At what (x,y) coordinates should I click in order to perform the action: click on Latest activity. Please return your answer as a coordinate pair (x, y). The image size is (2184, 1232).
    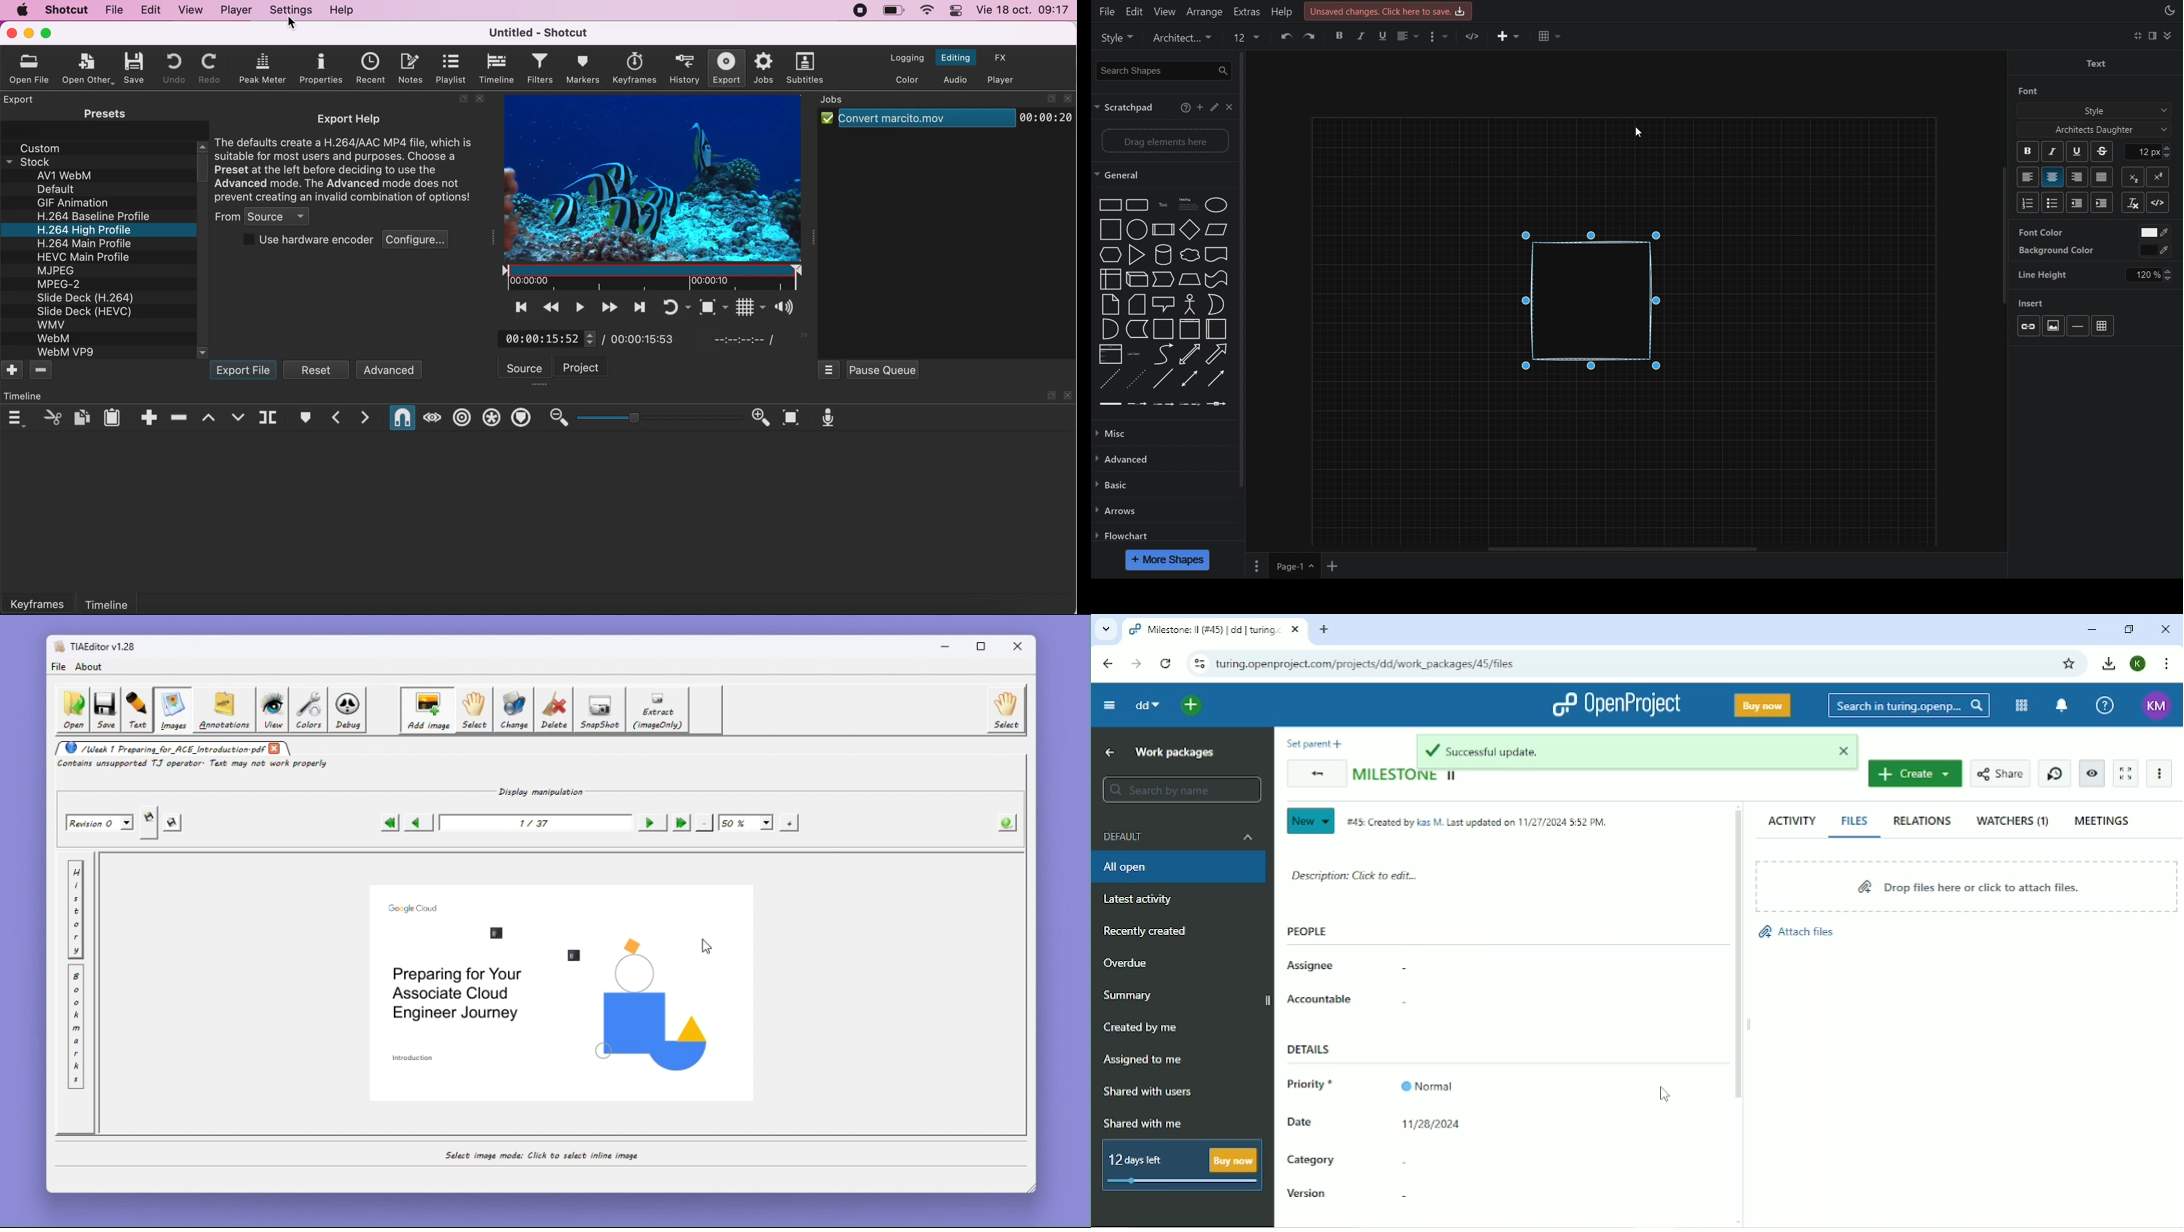
    Looking at the image, I should click on (1144, 899).